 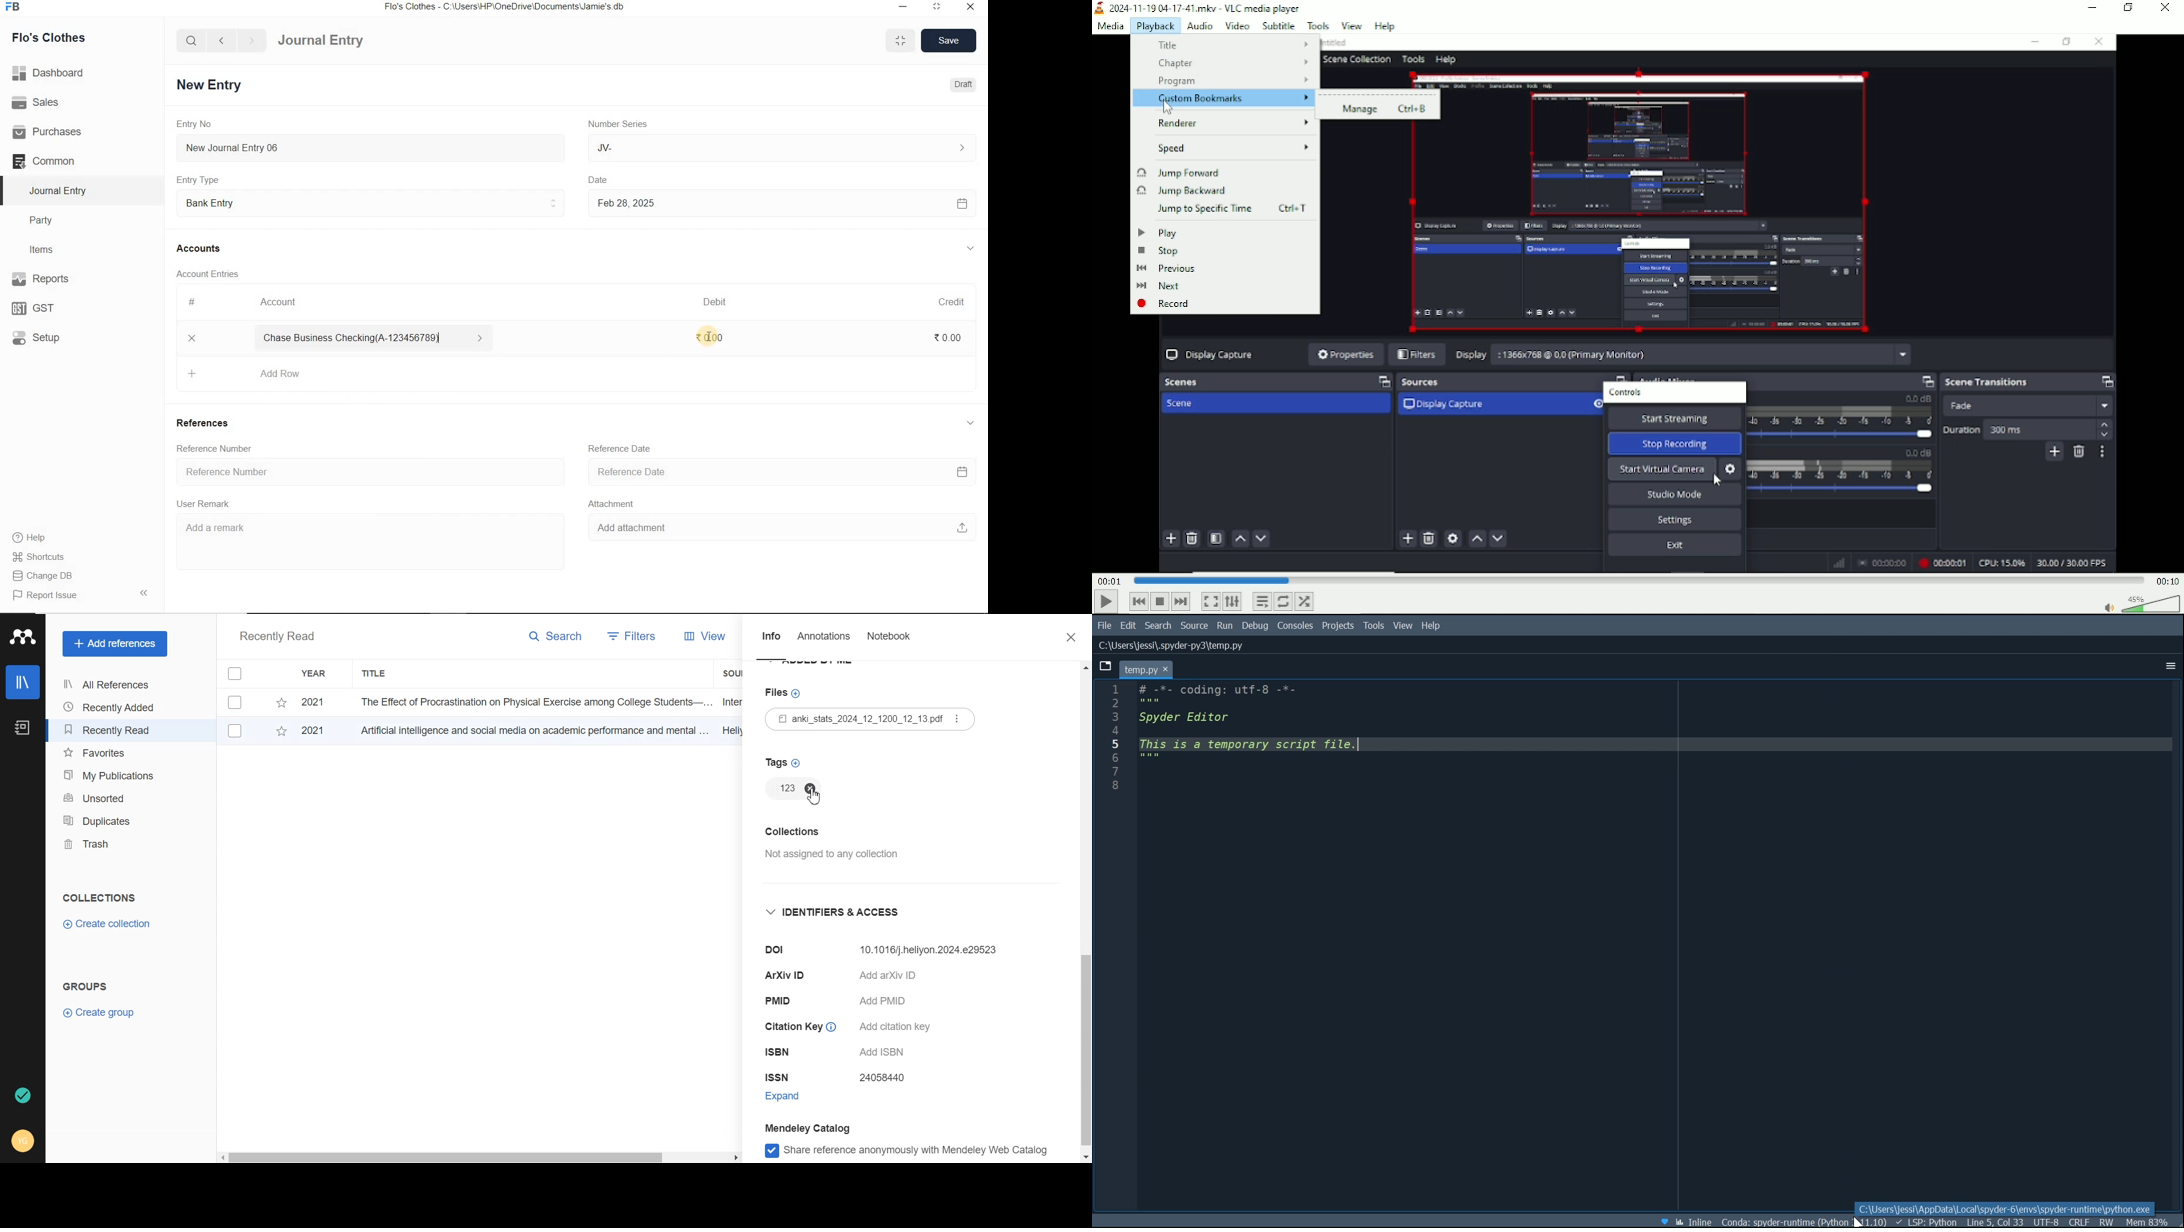 What do you see at coordinates (144, 592) in the screenshot?
I see `Collpase` at bounding box center [144, 592].